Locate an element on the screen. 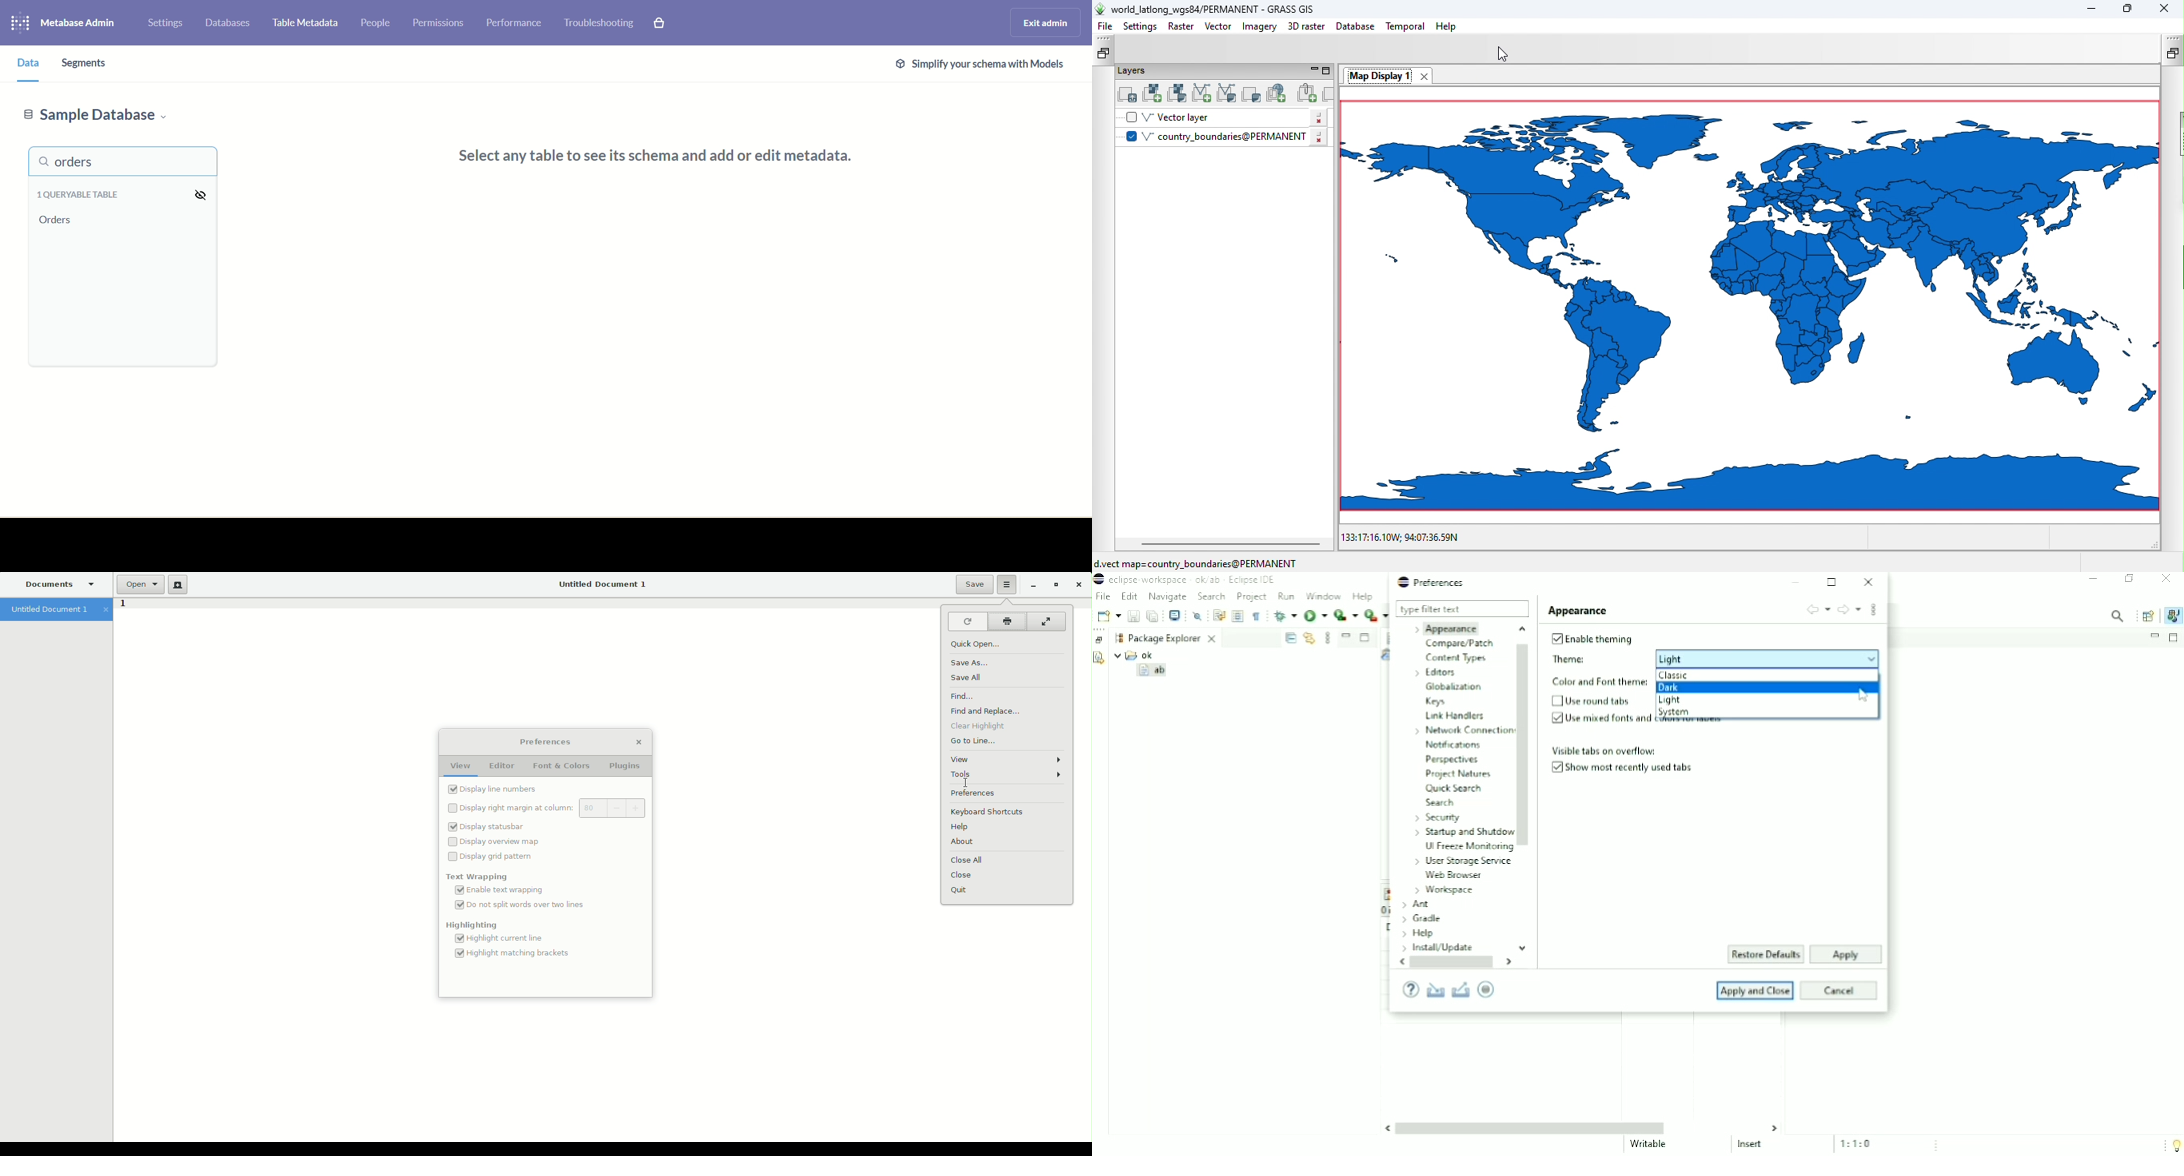 Image resolution: width=2184 pixels, height=1176 pixels. Quit is located at coordinates (960, 891).